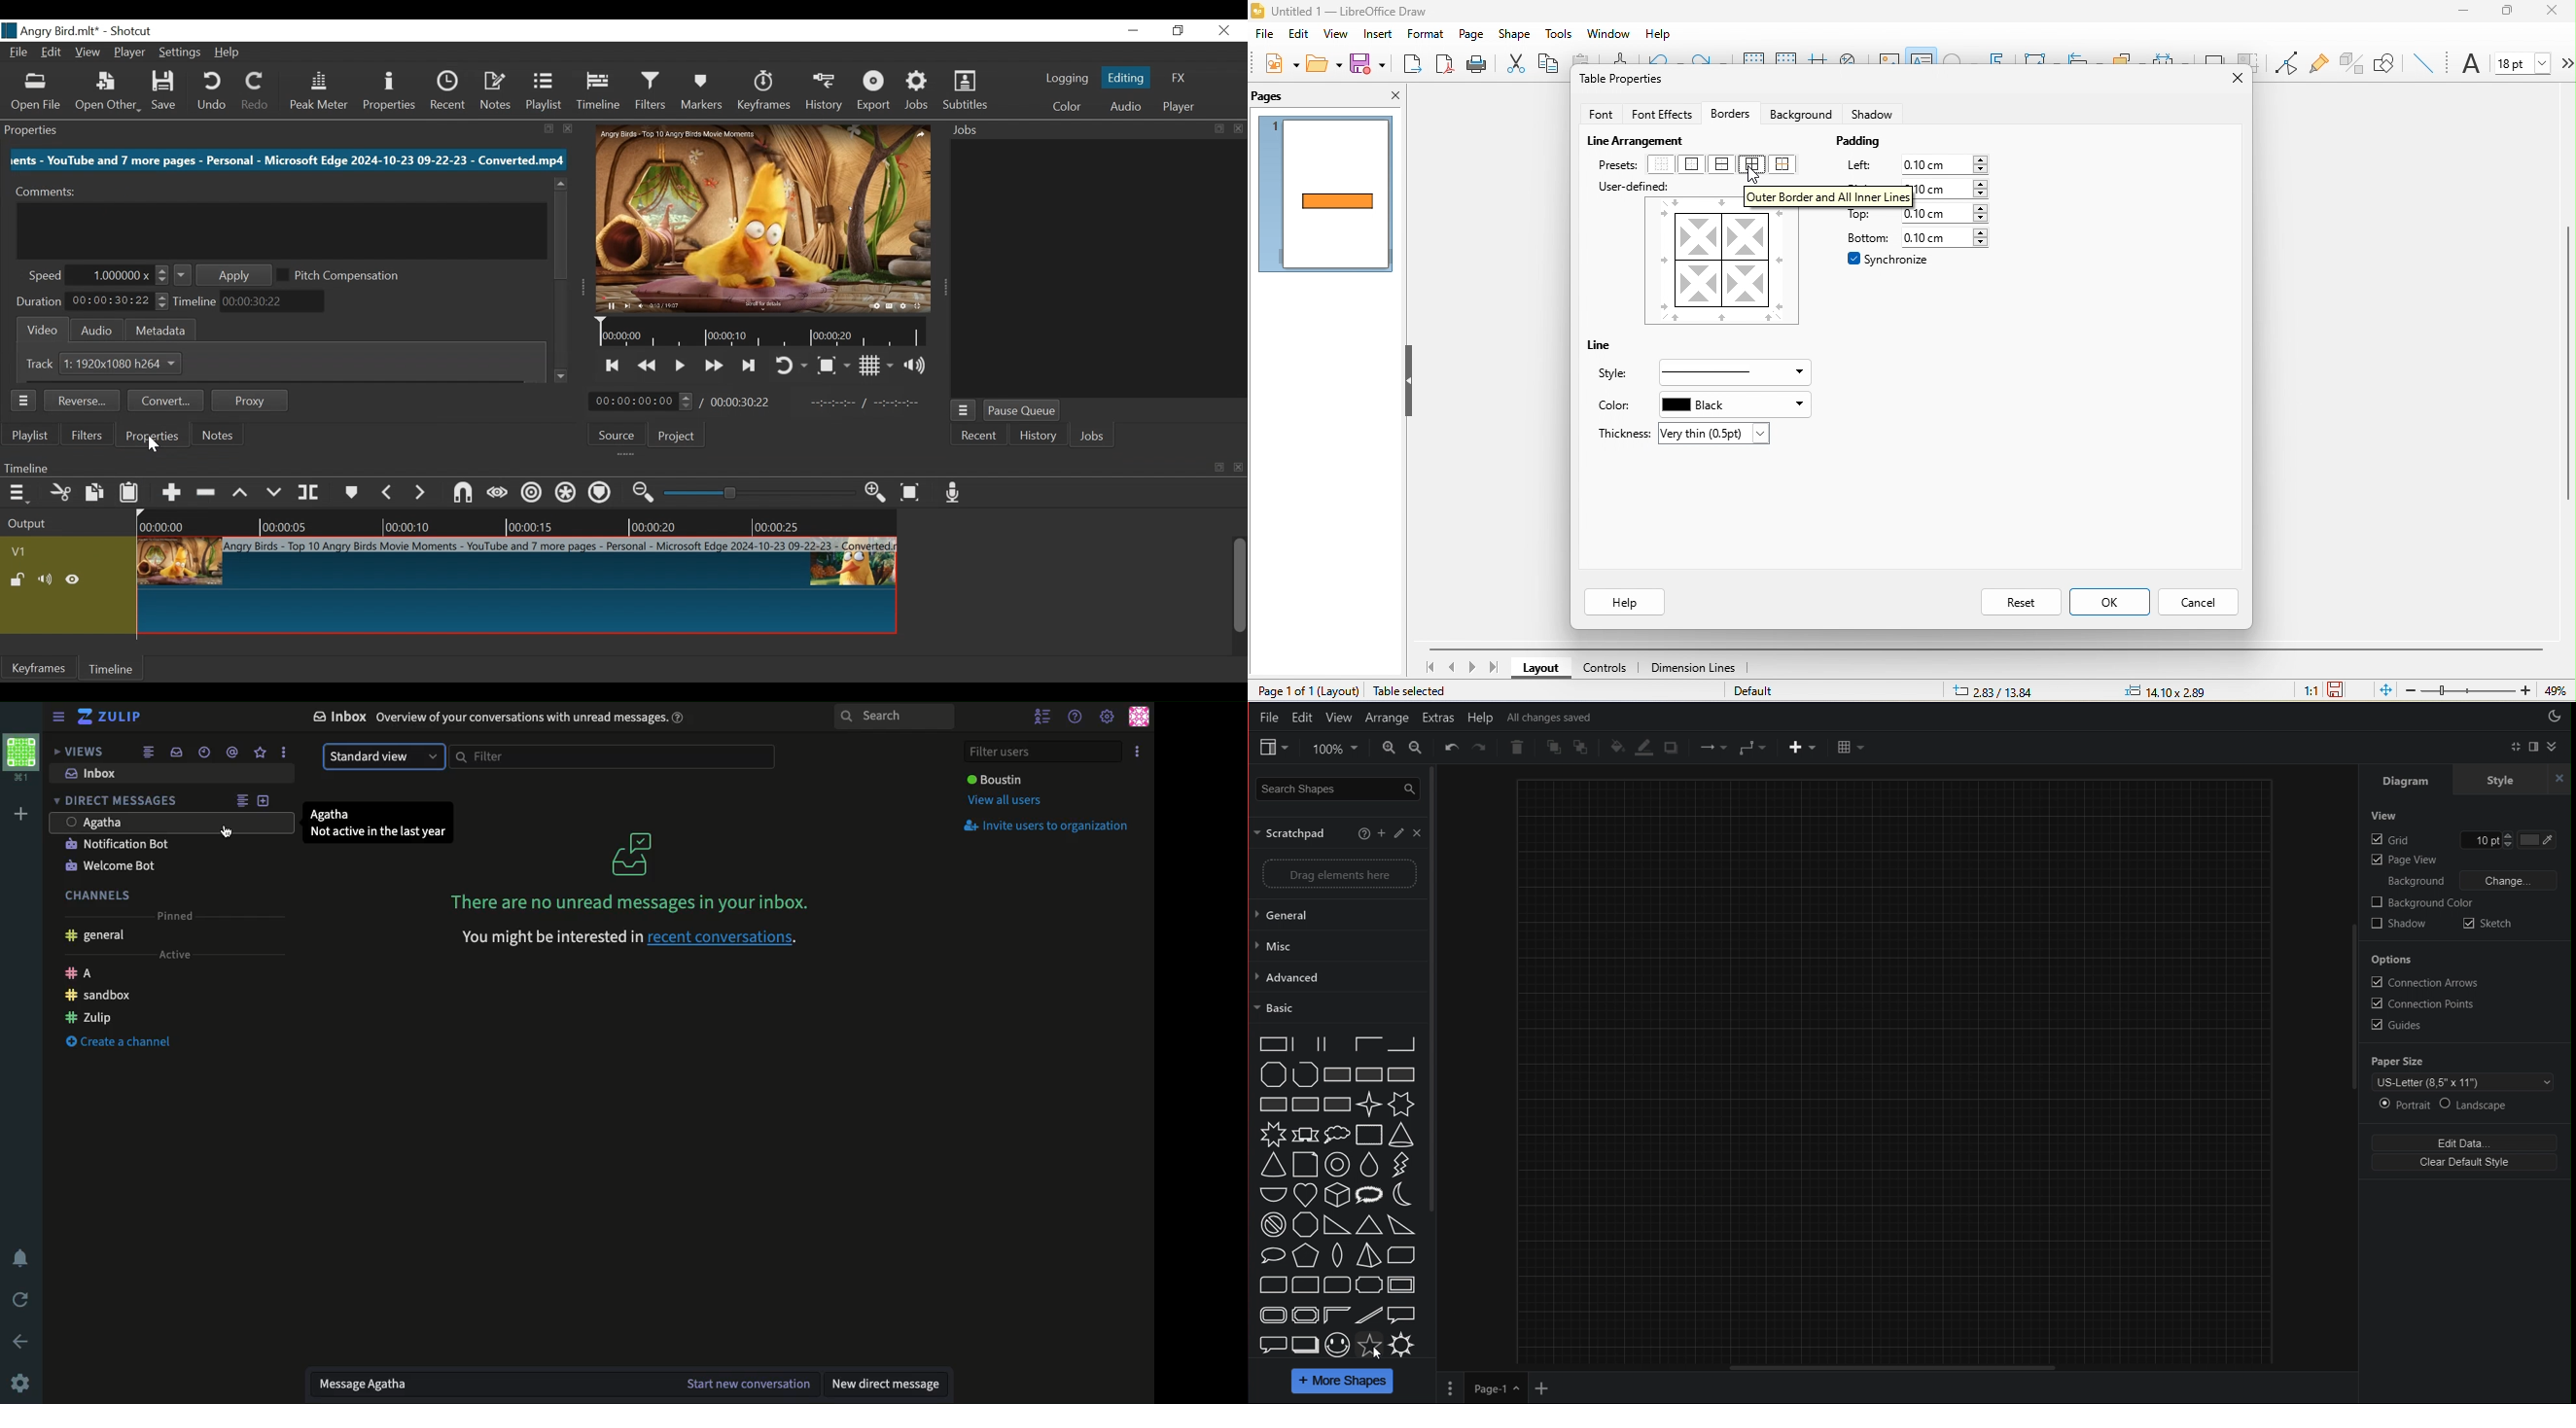  Describe the element at coordinates (1552, 64) in the screenshot. I see `copy` at that location.